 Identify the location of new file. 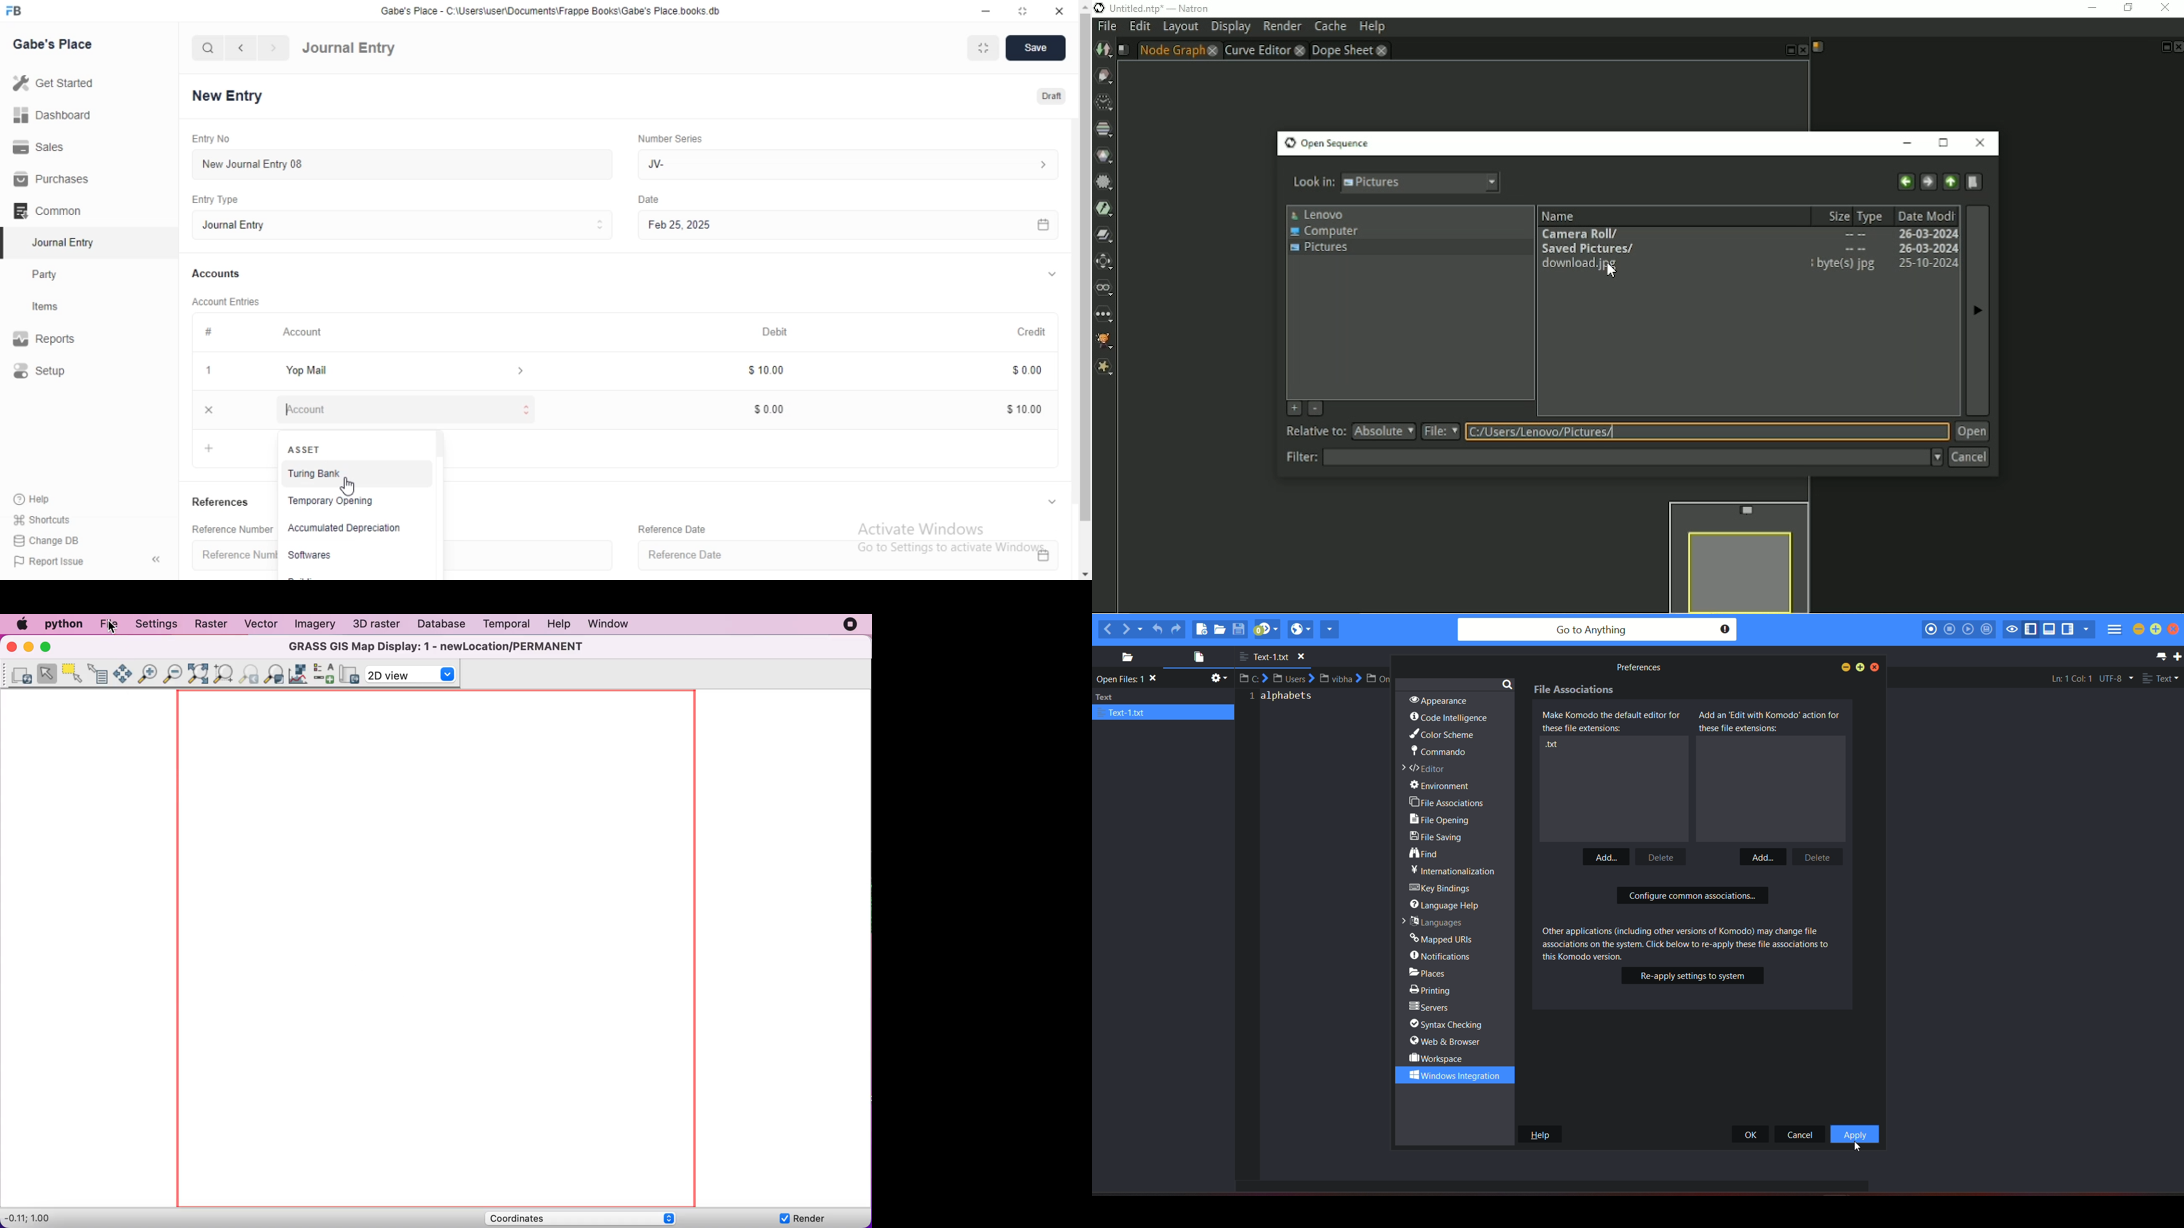
(1201, 629).